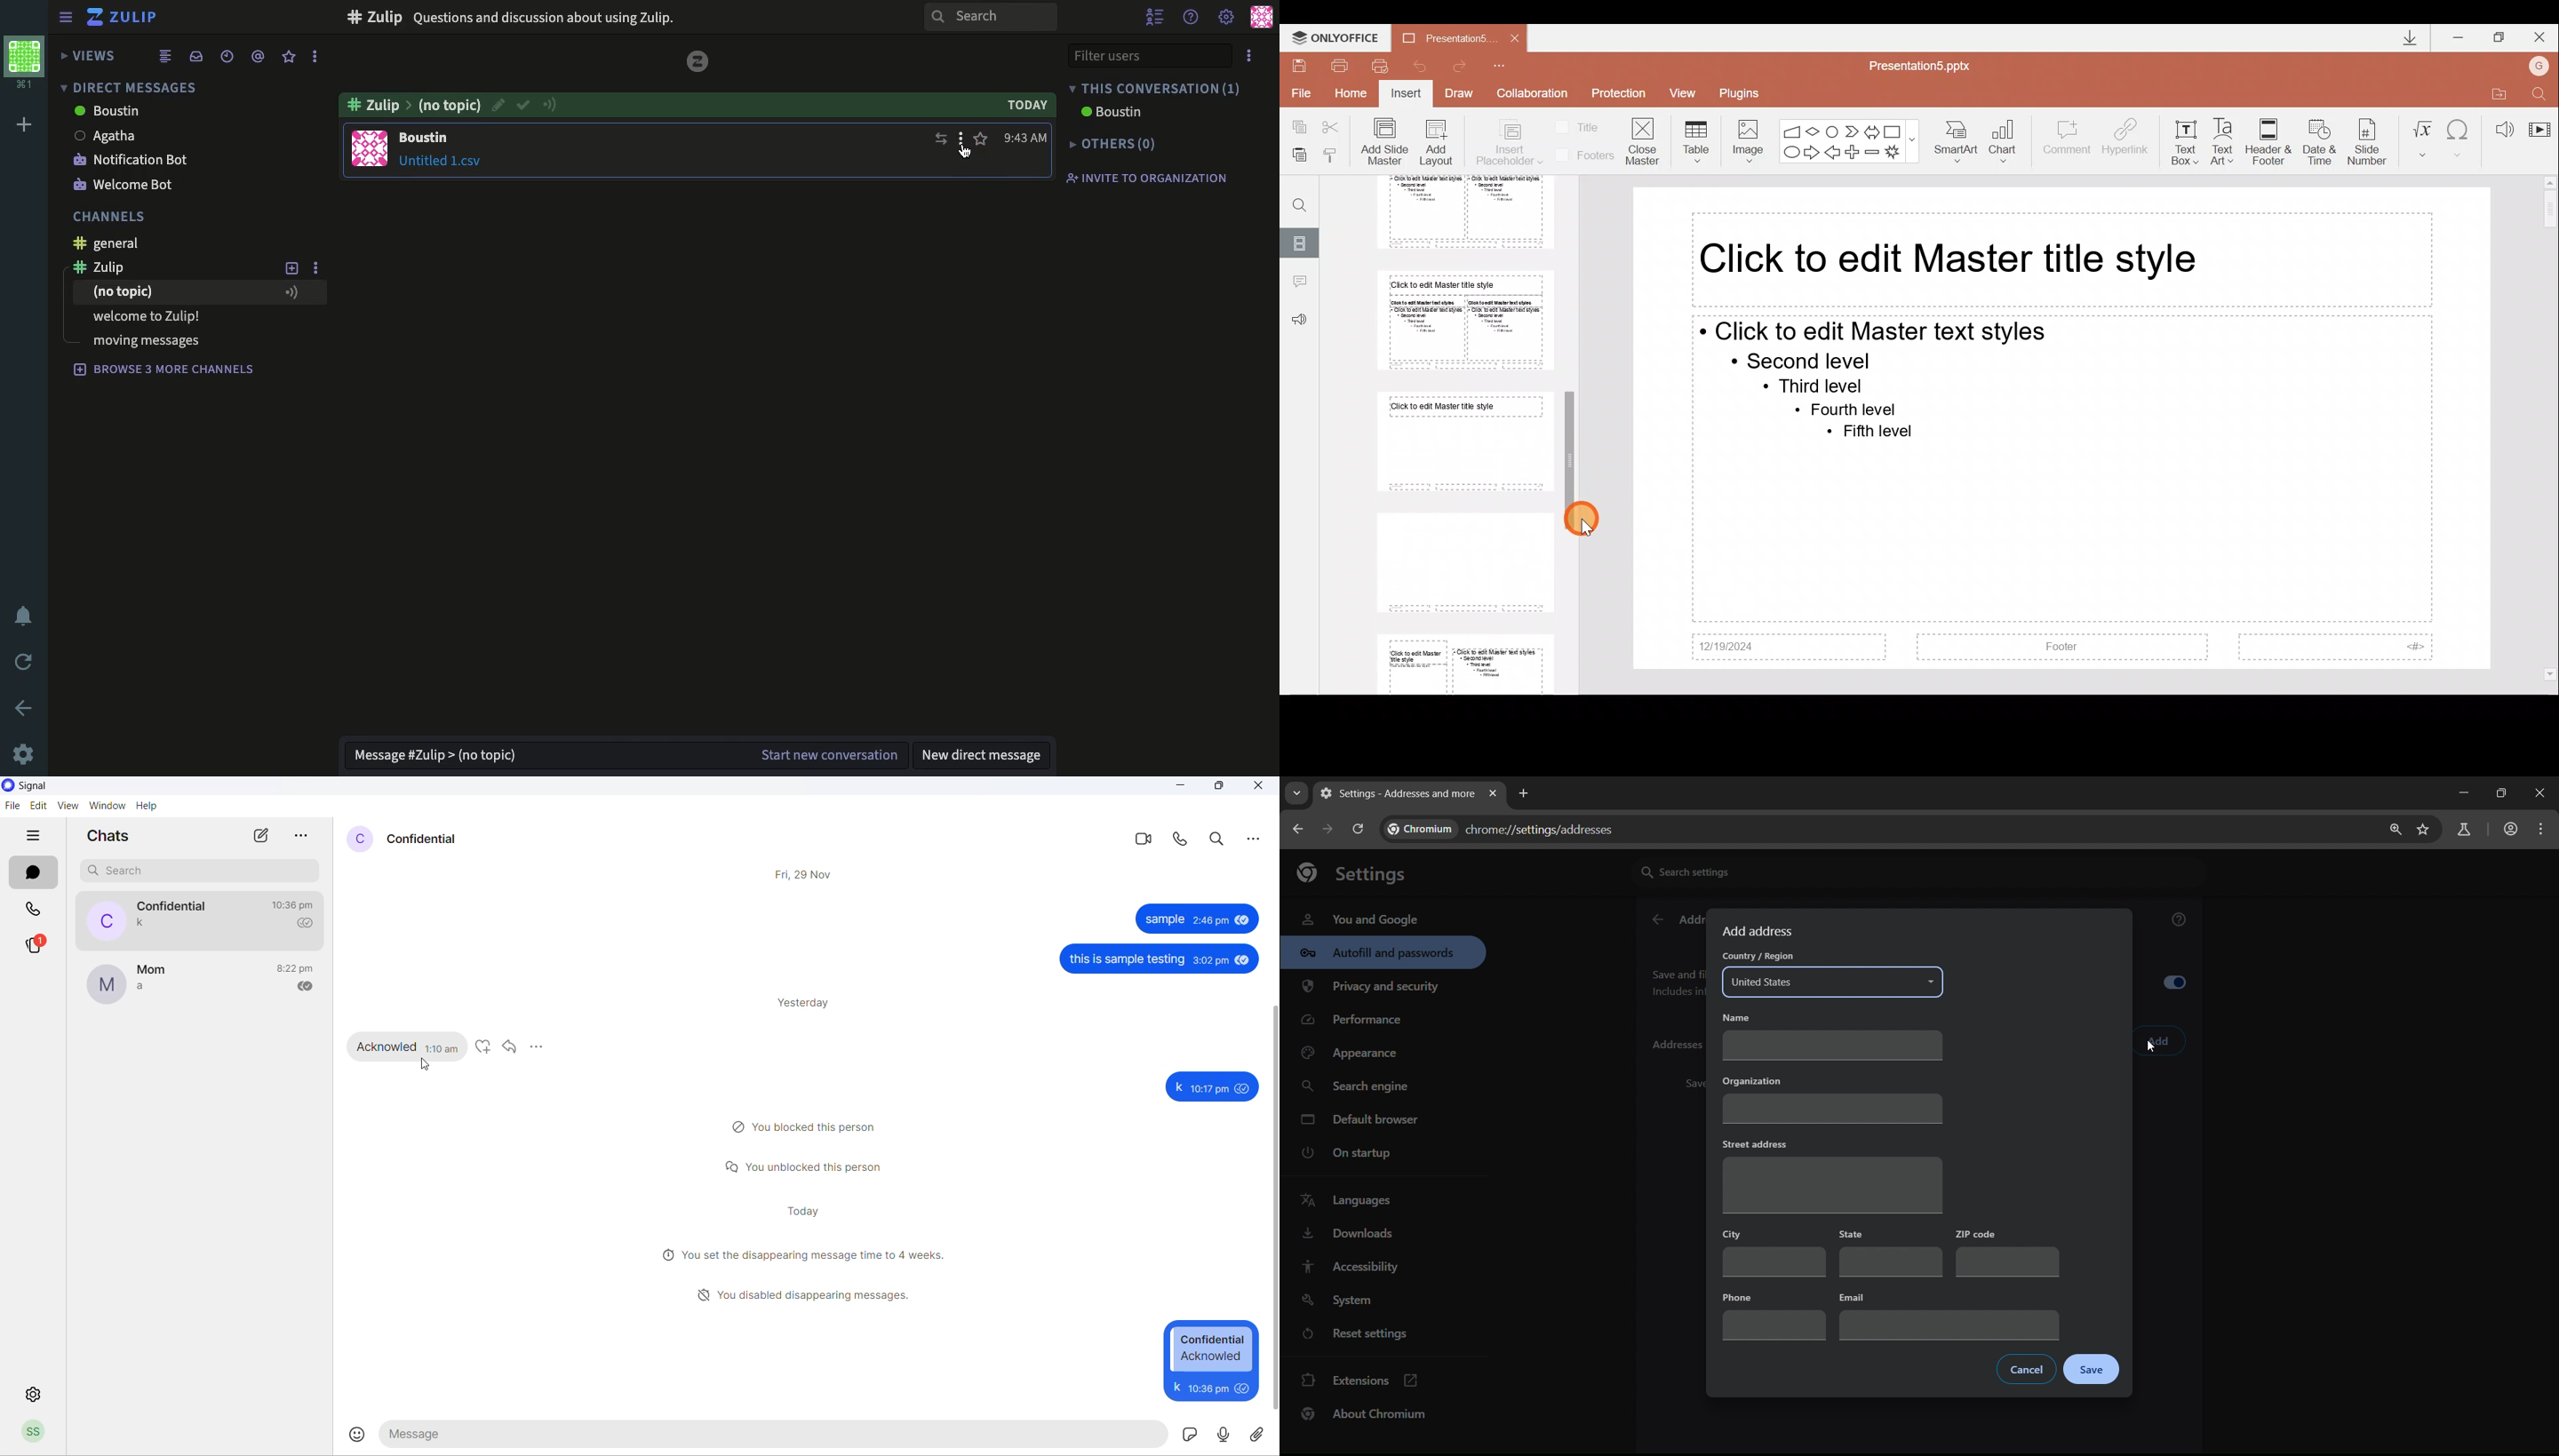 Image resolution: width=2576 pixels, height=1456 pixels. Describe the element at coordinates (1295, 200) in the screenshot. I see `Find` at that location.